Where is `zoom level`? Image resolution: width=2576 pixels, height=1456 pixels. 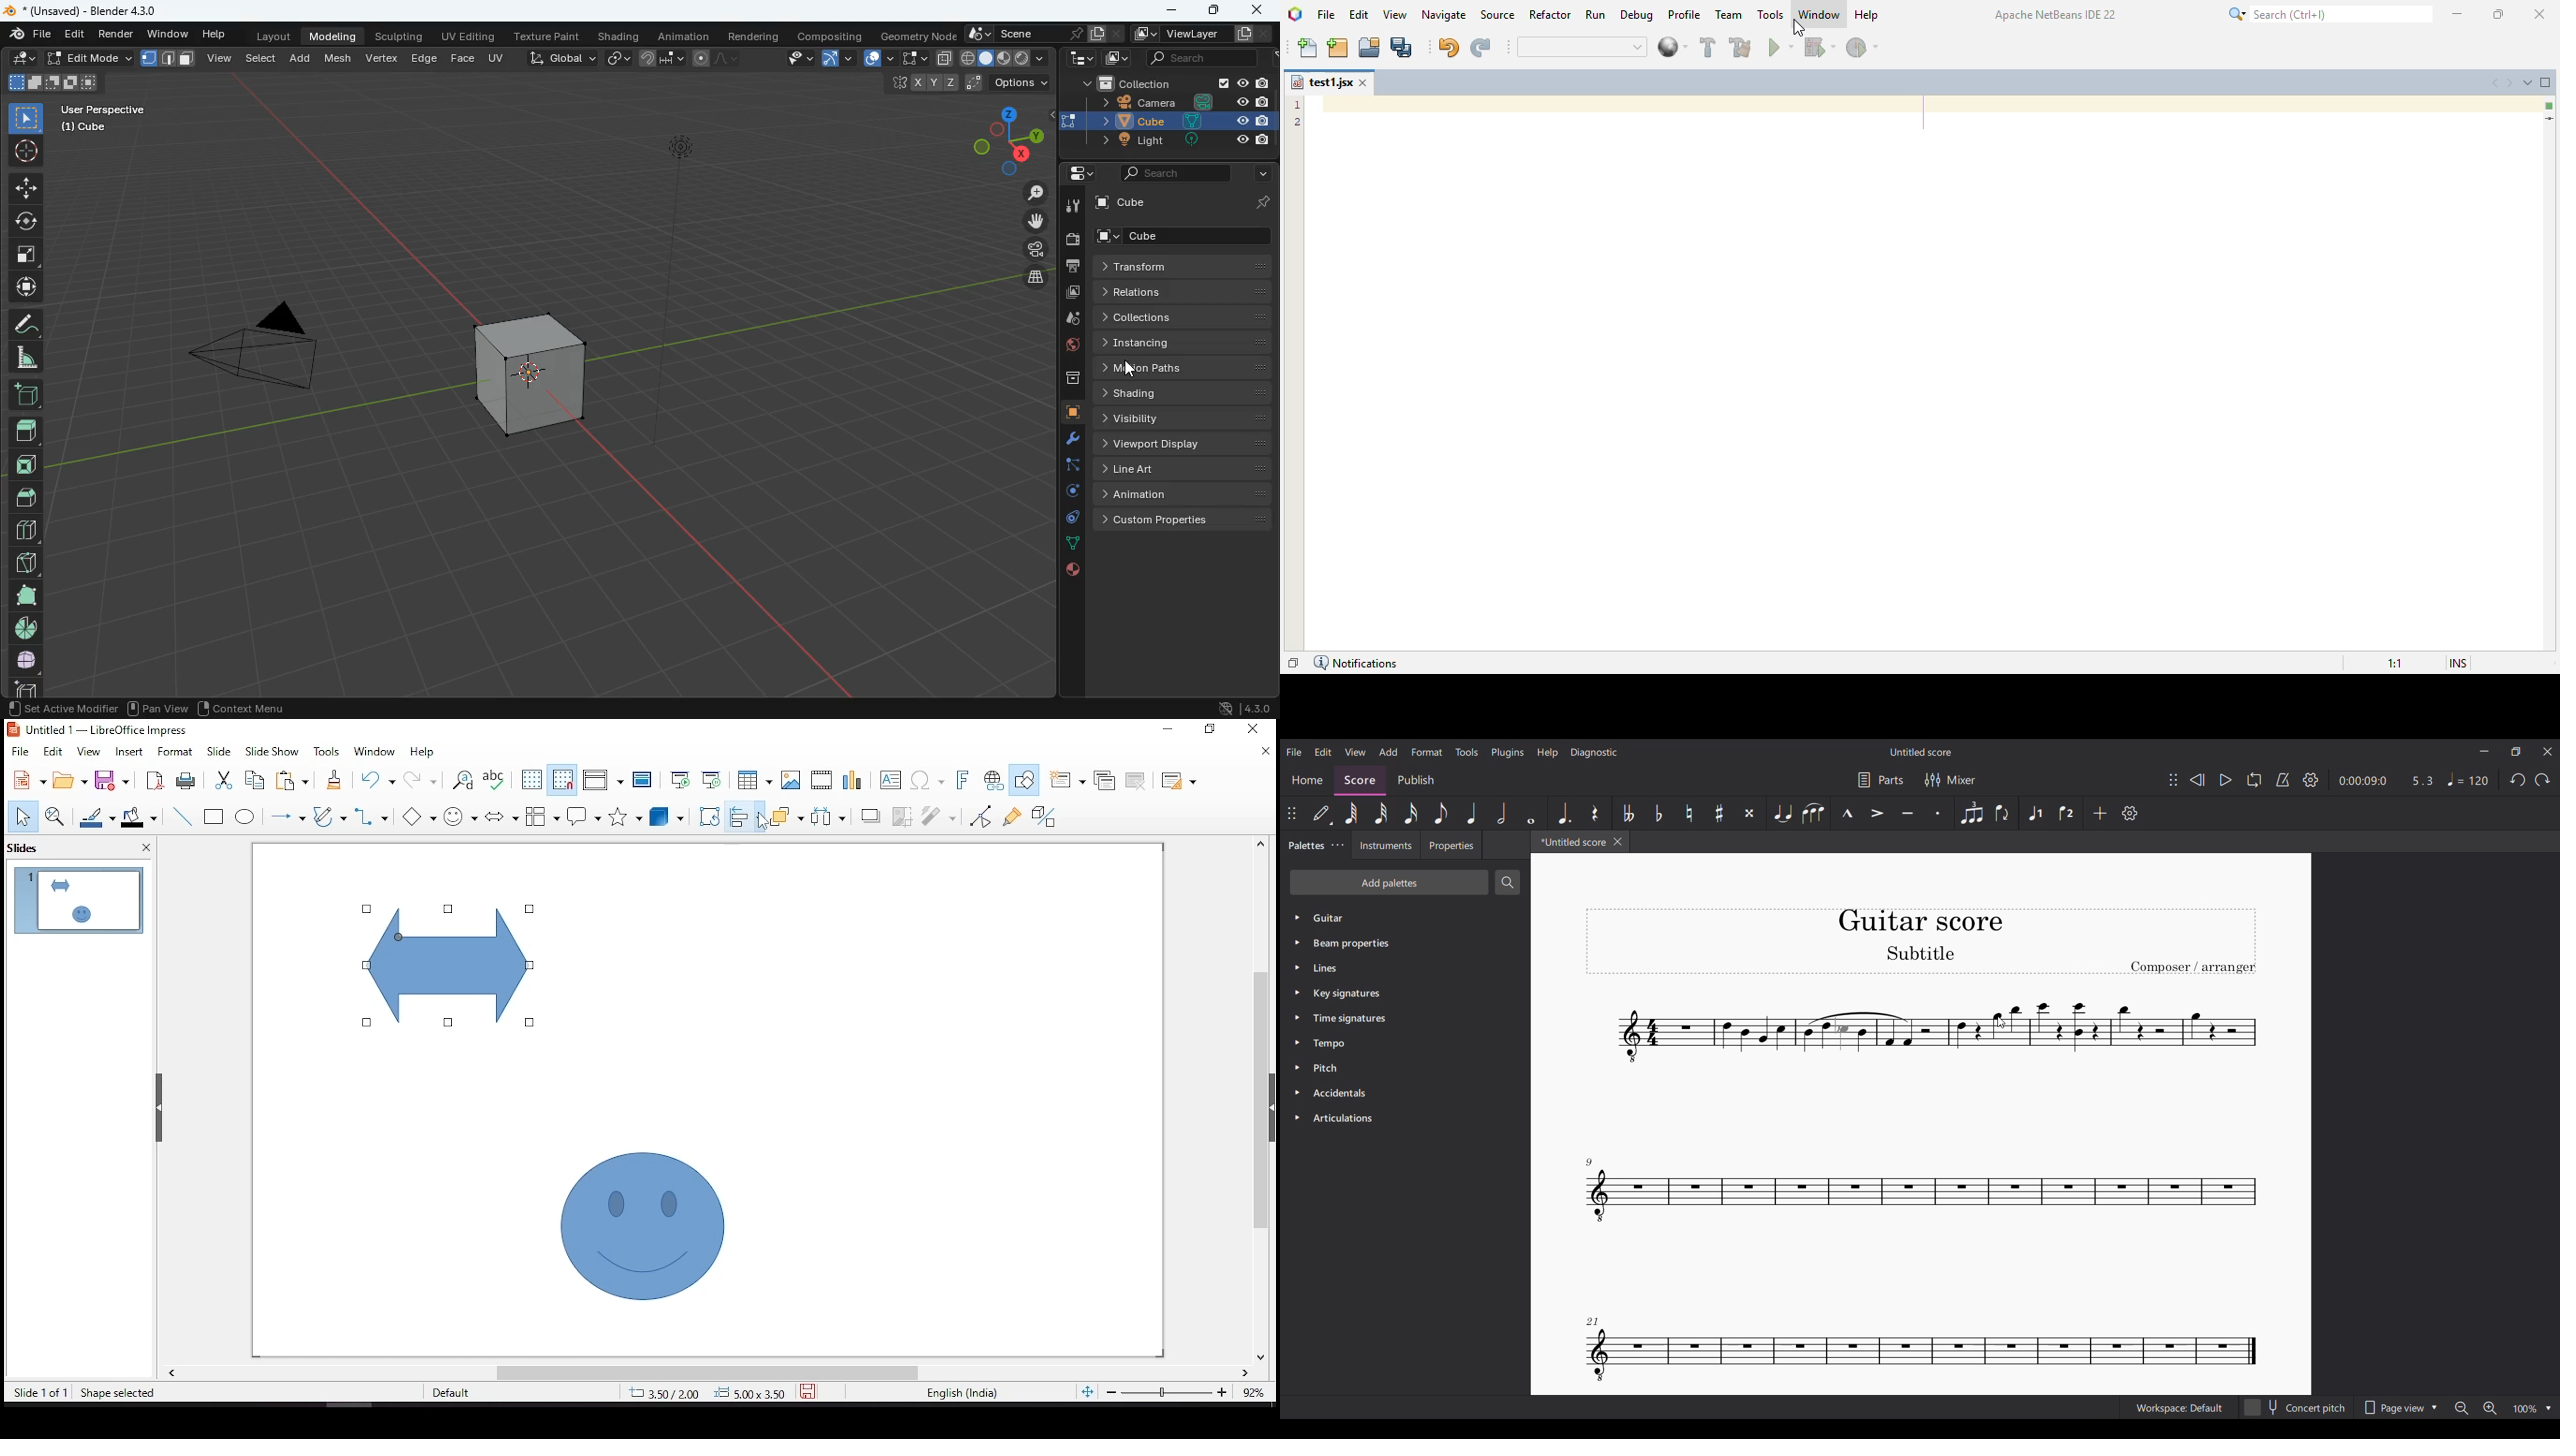 zoom level is located at coordinates (1252, 1393).